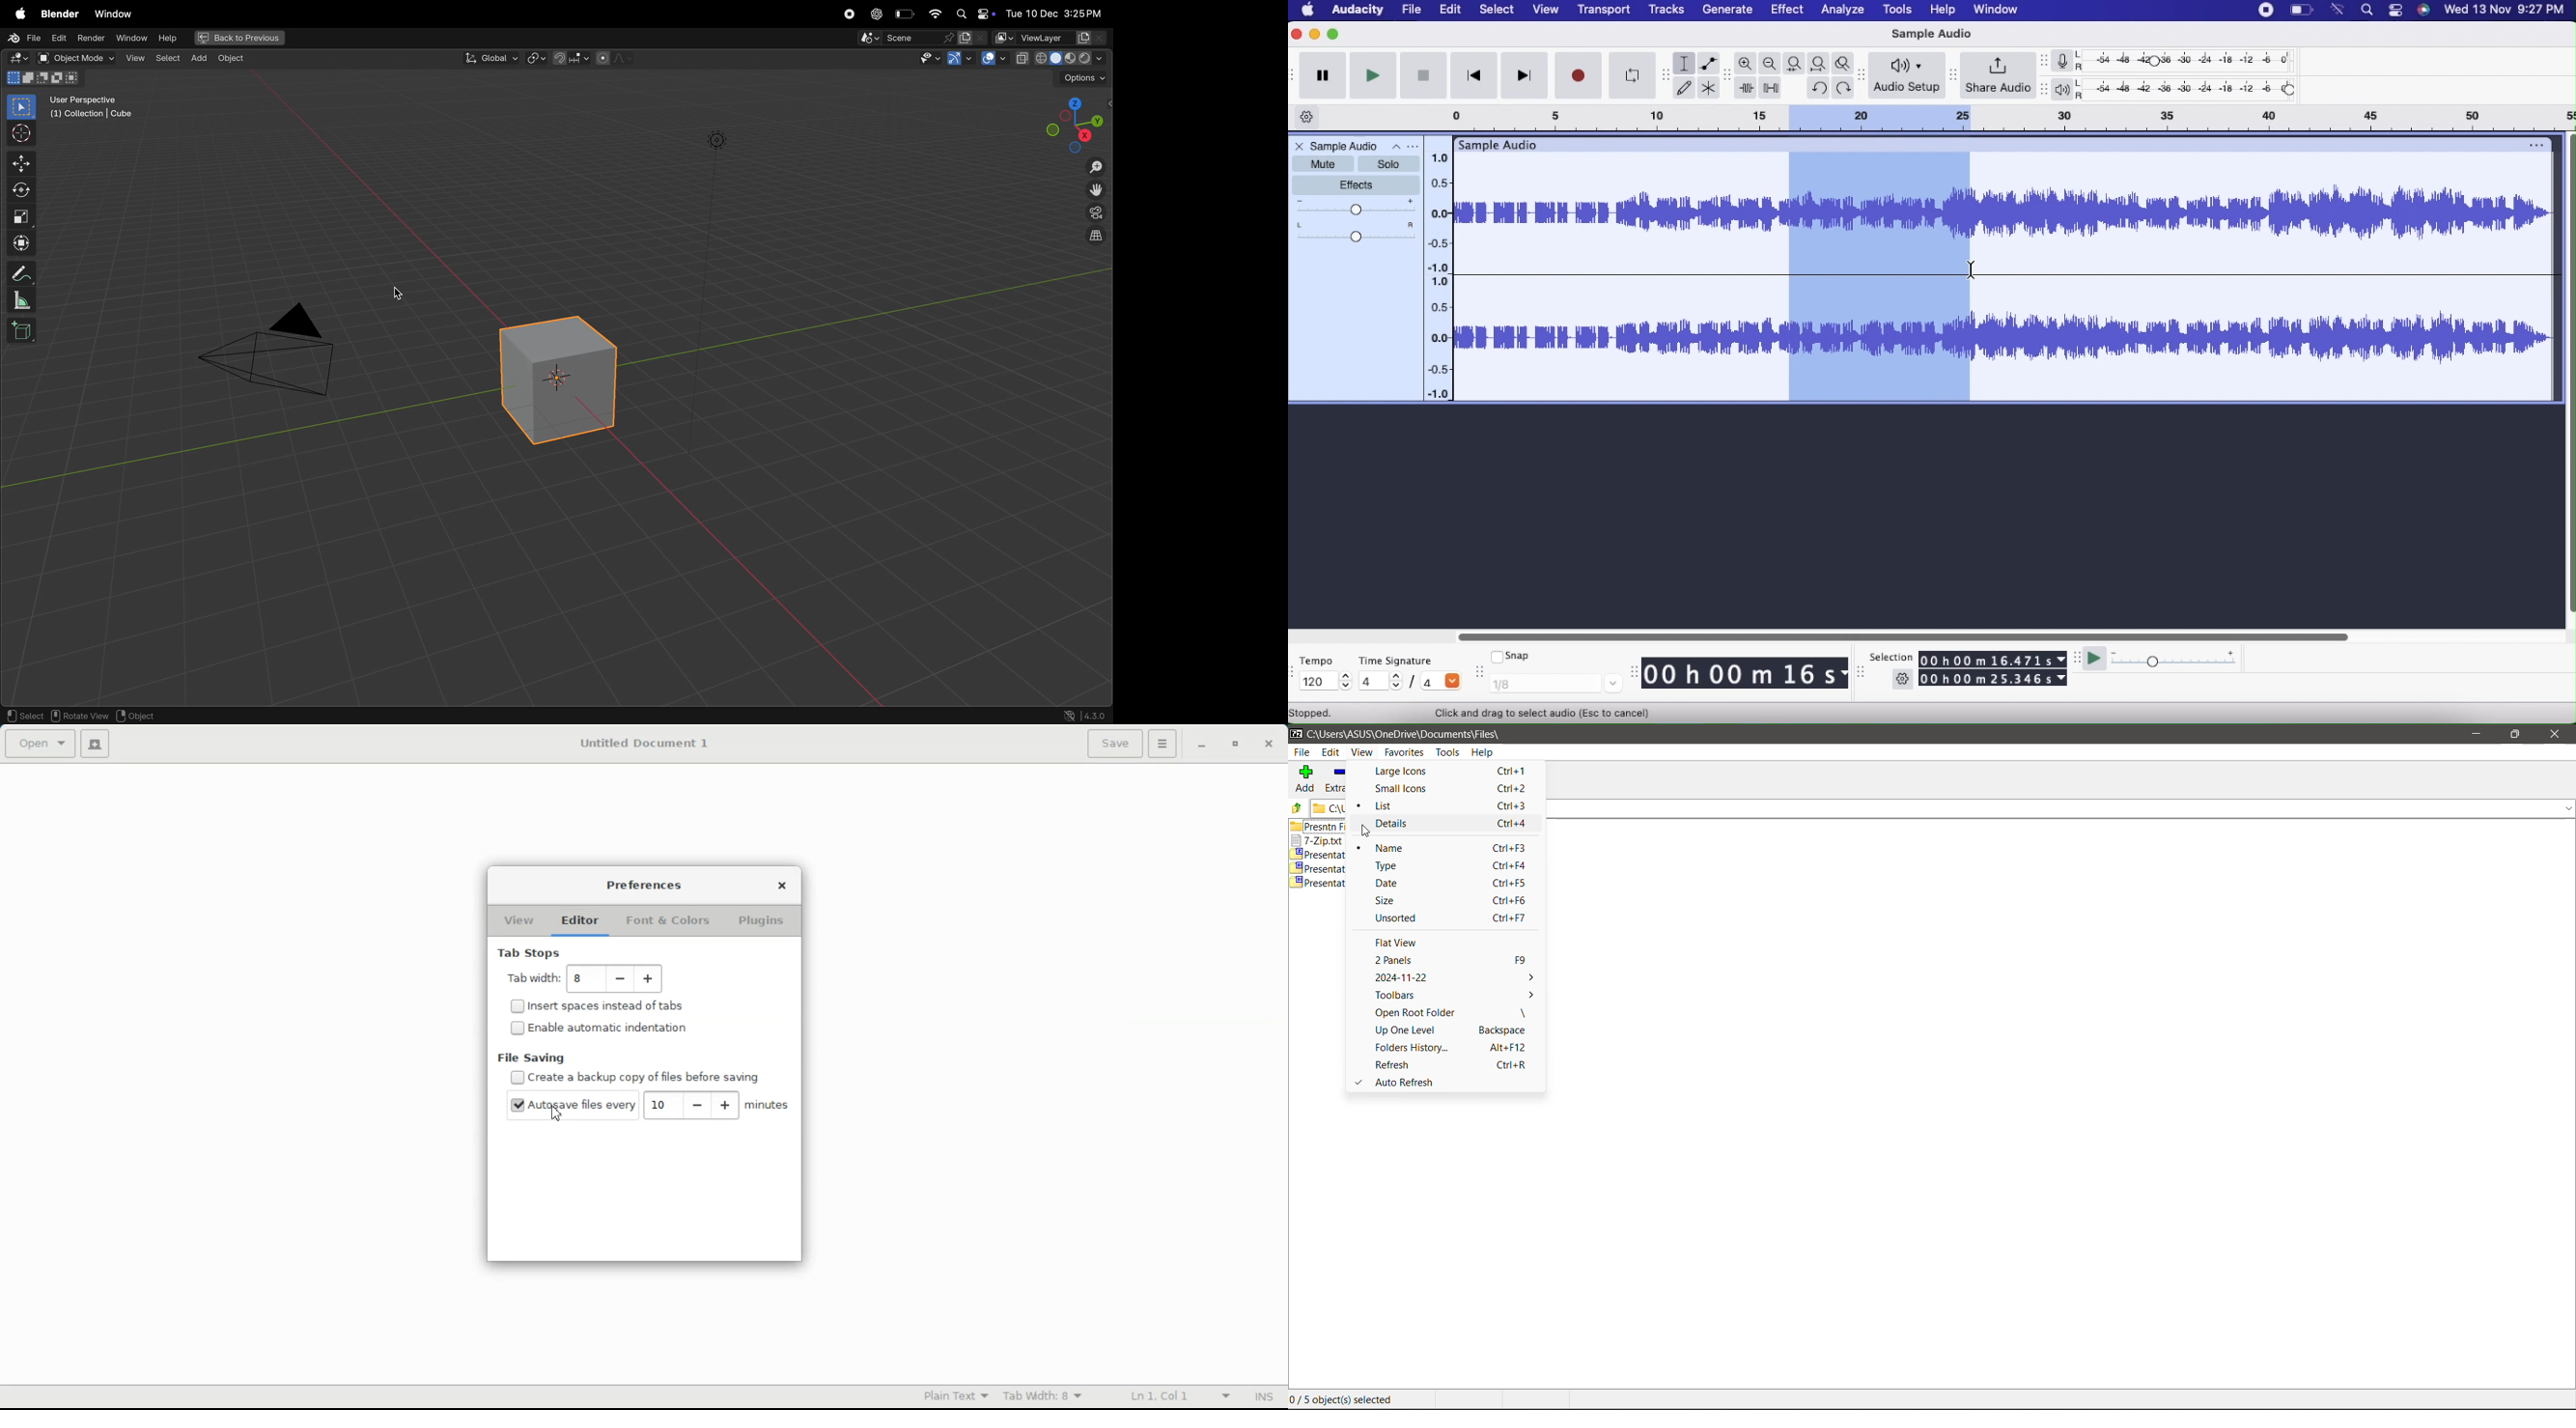  Describe the element at coordinates (1407, 734) in the screenshot. I see `C:\Users\ASUS\OneDrive\Documents\Files\` at that location.